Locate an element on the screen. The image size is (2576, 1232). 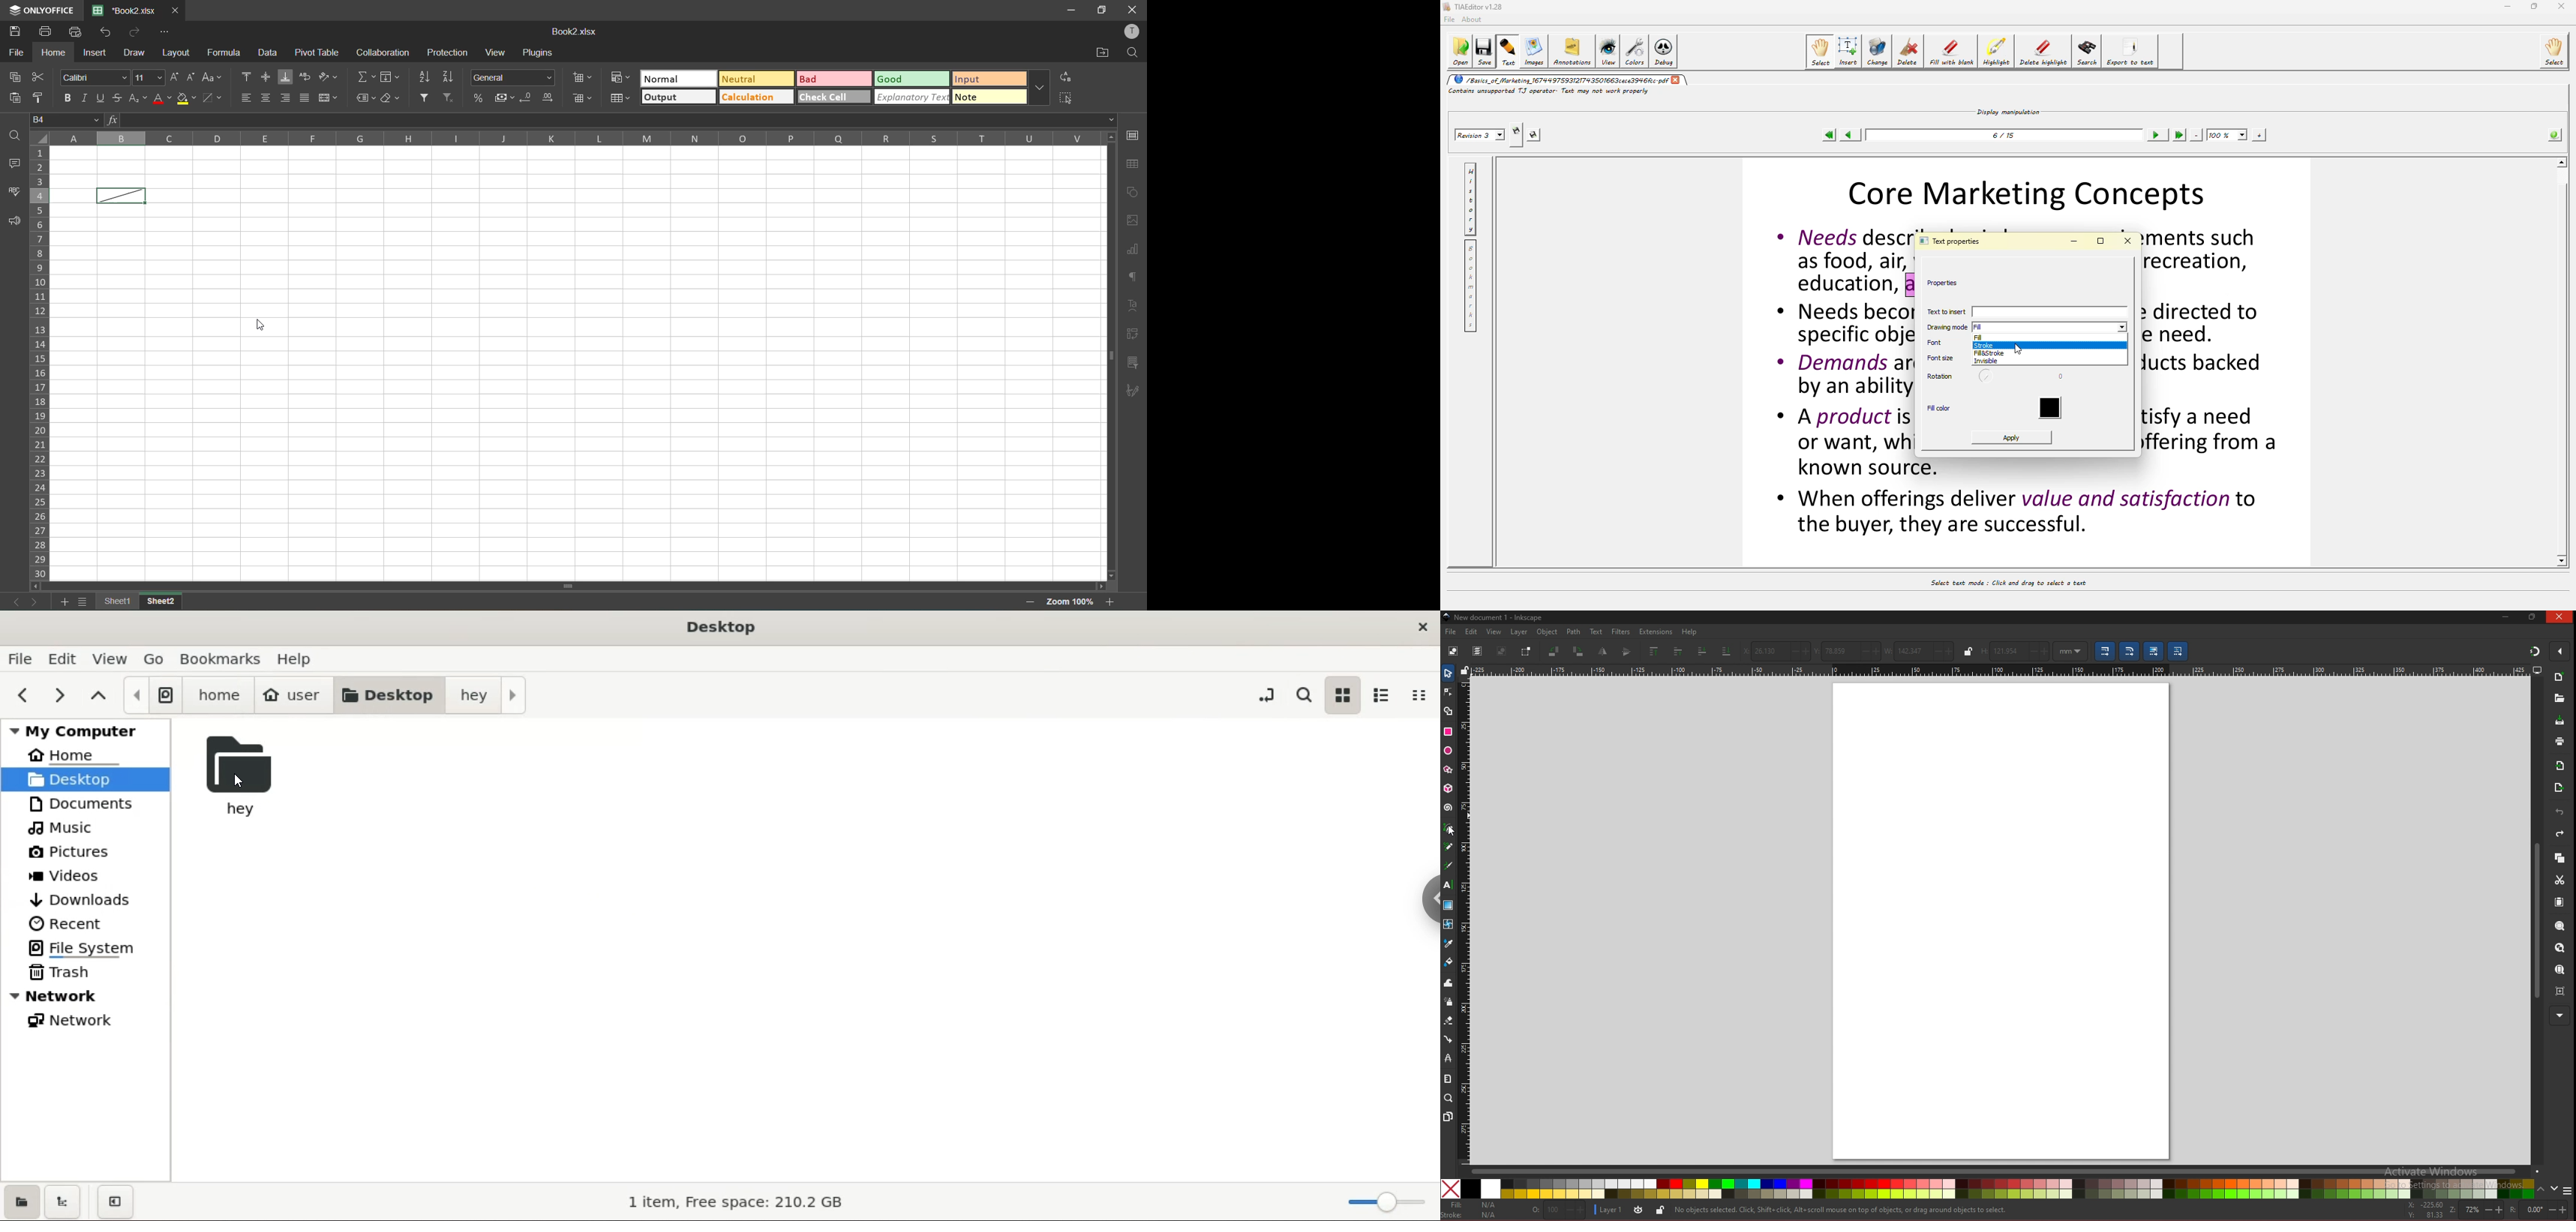
flip vertical is located at coordinates (1627, 652).